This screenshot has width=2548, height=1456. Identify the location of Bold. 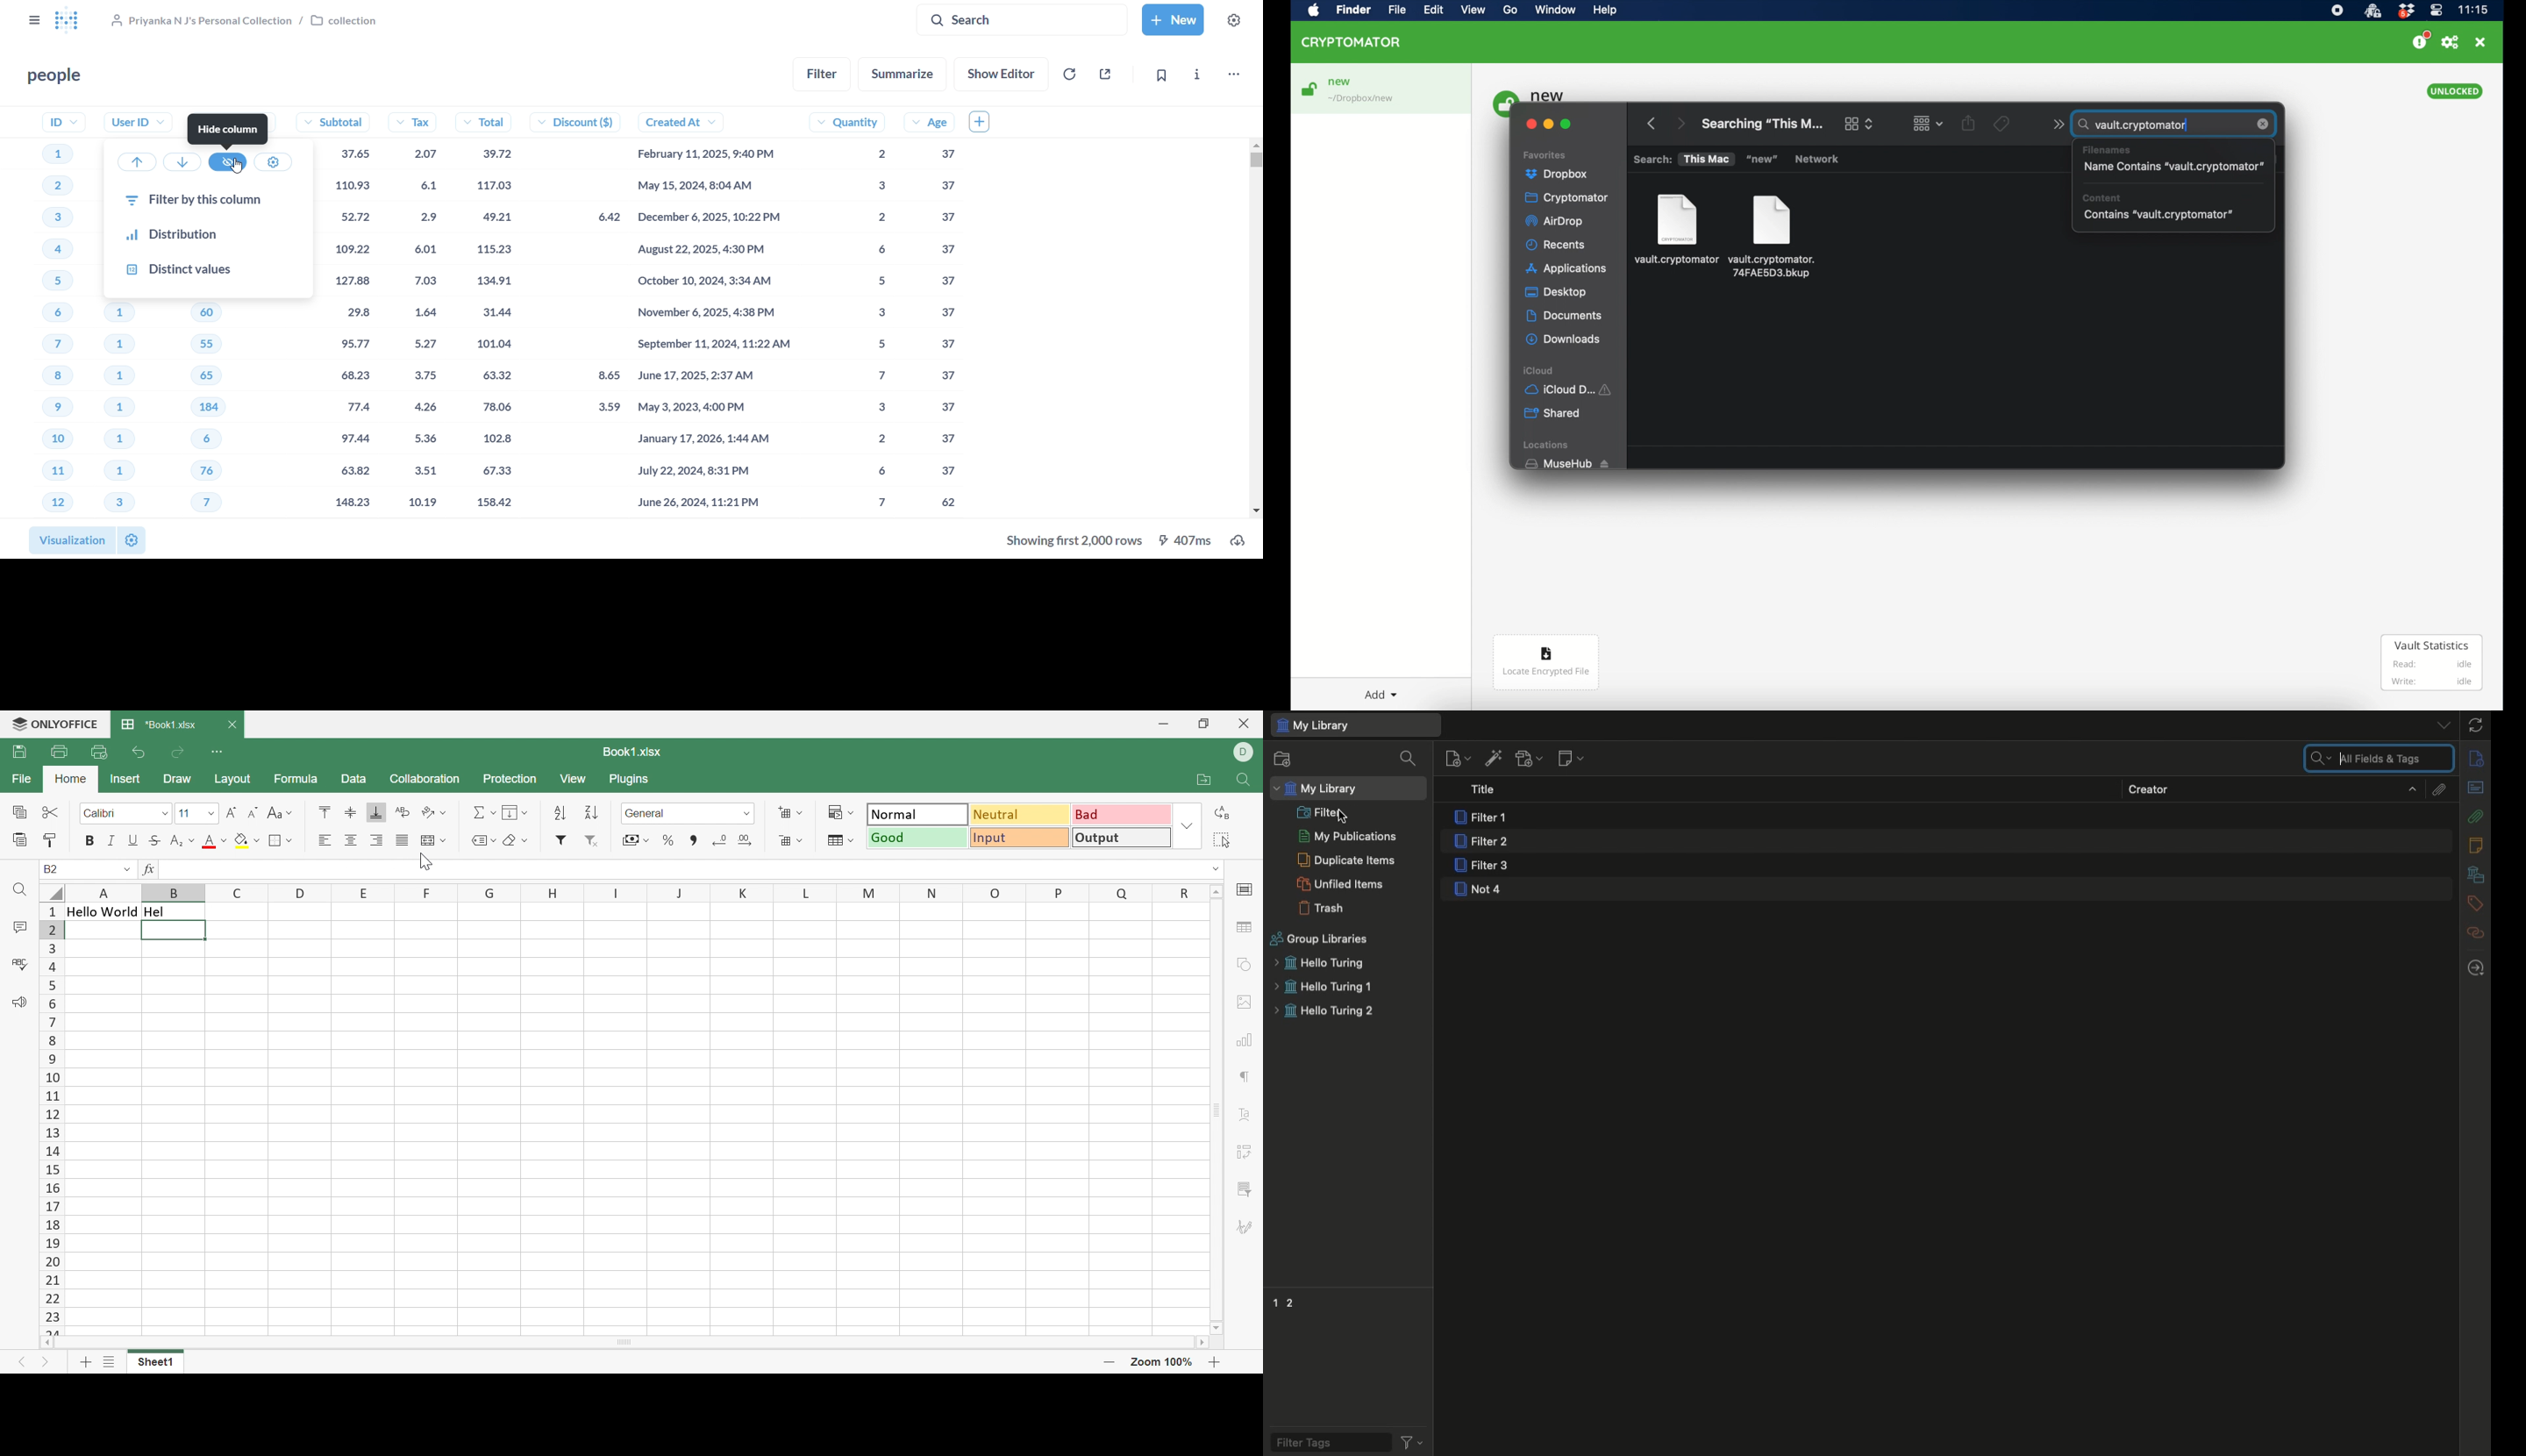
(90, 840).